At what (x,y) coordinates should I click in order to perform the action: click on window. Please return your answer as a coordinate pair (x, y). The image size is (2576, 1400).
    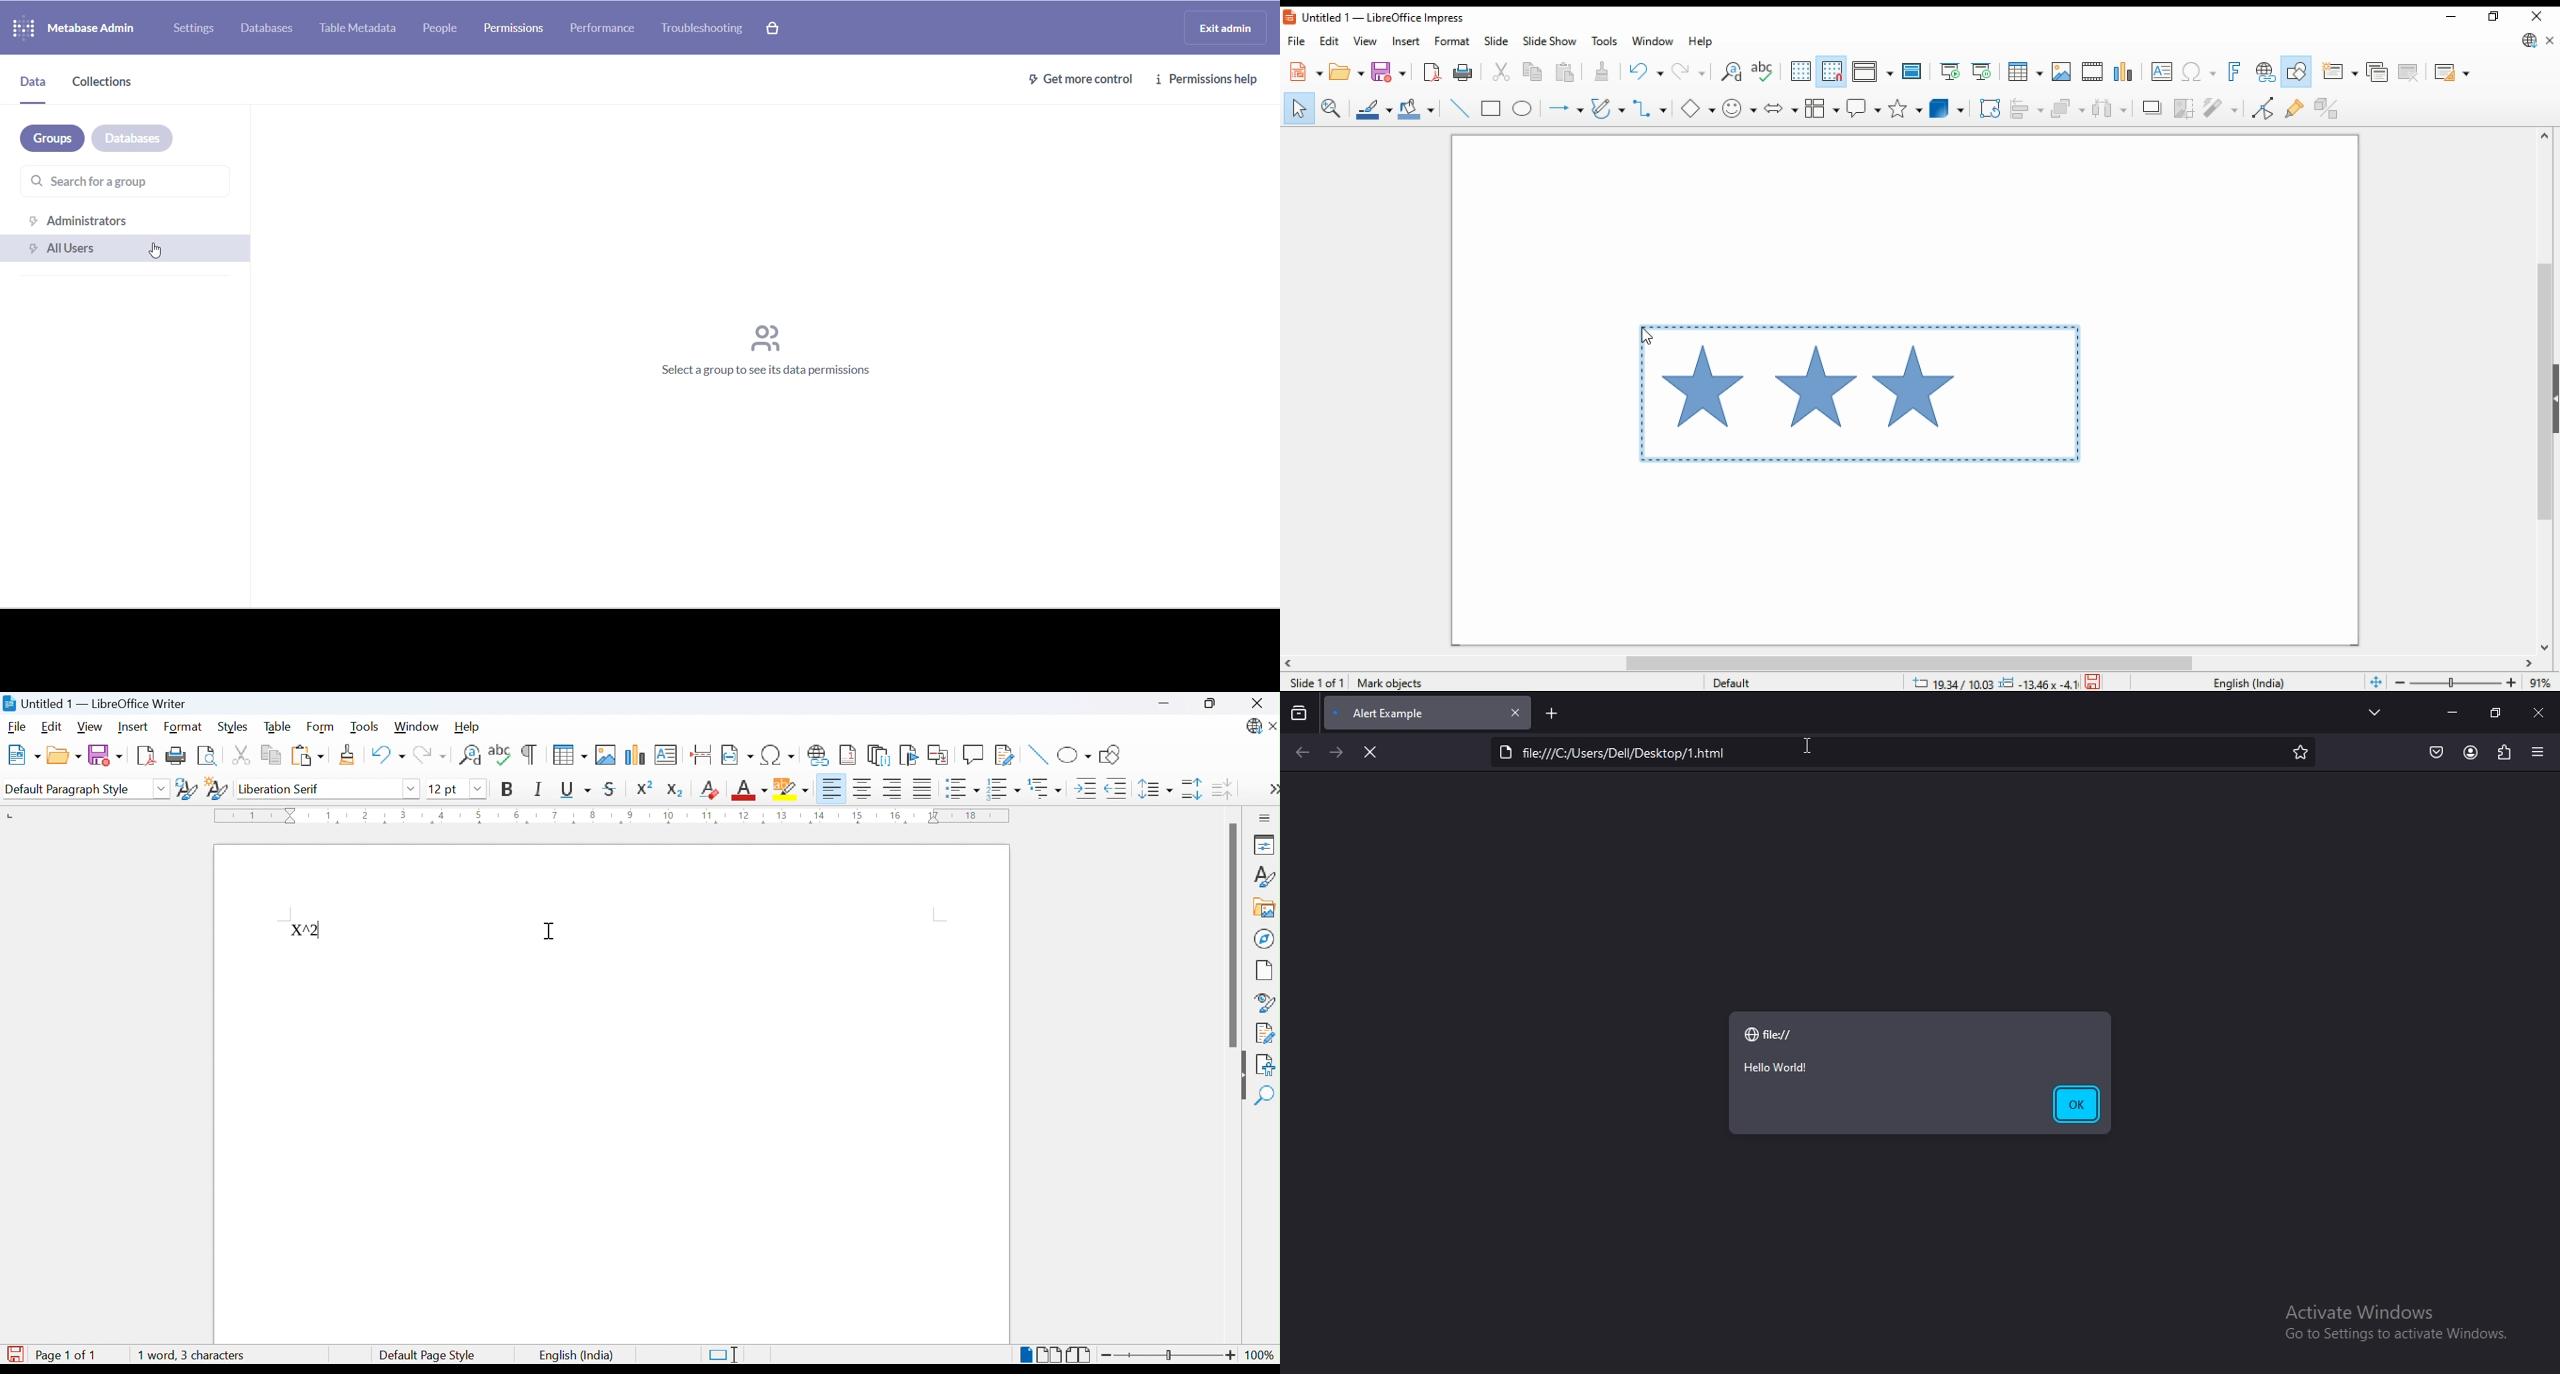
    Looking at the image, I should click on (1653, 43).